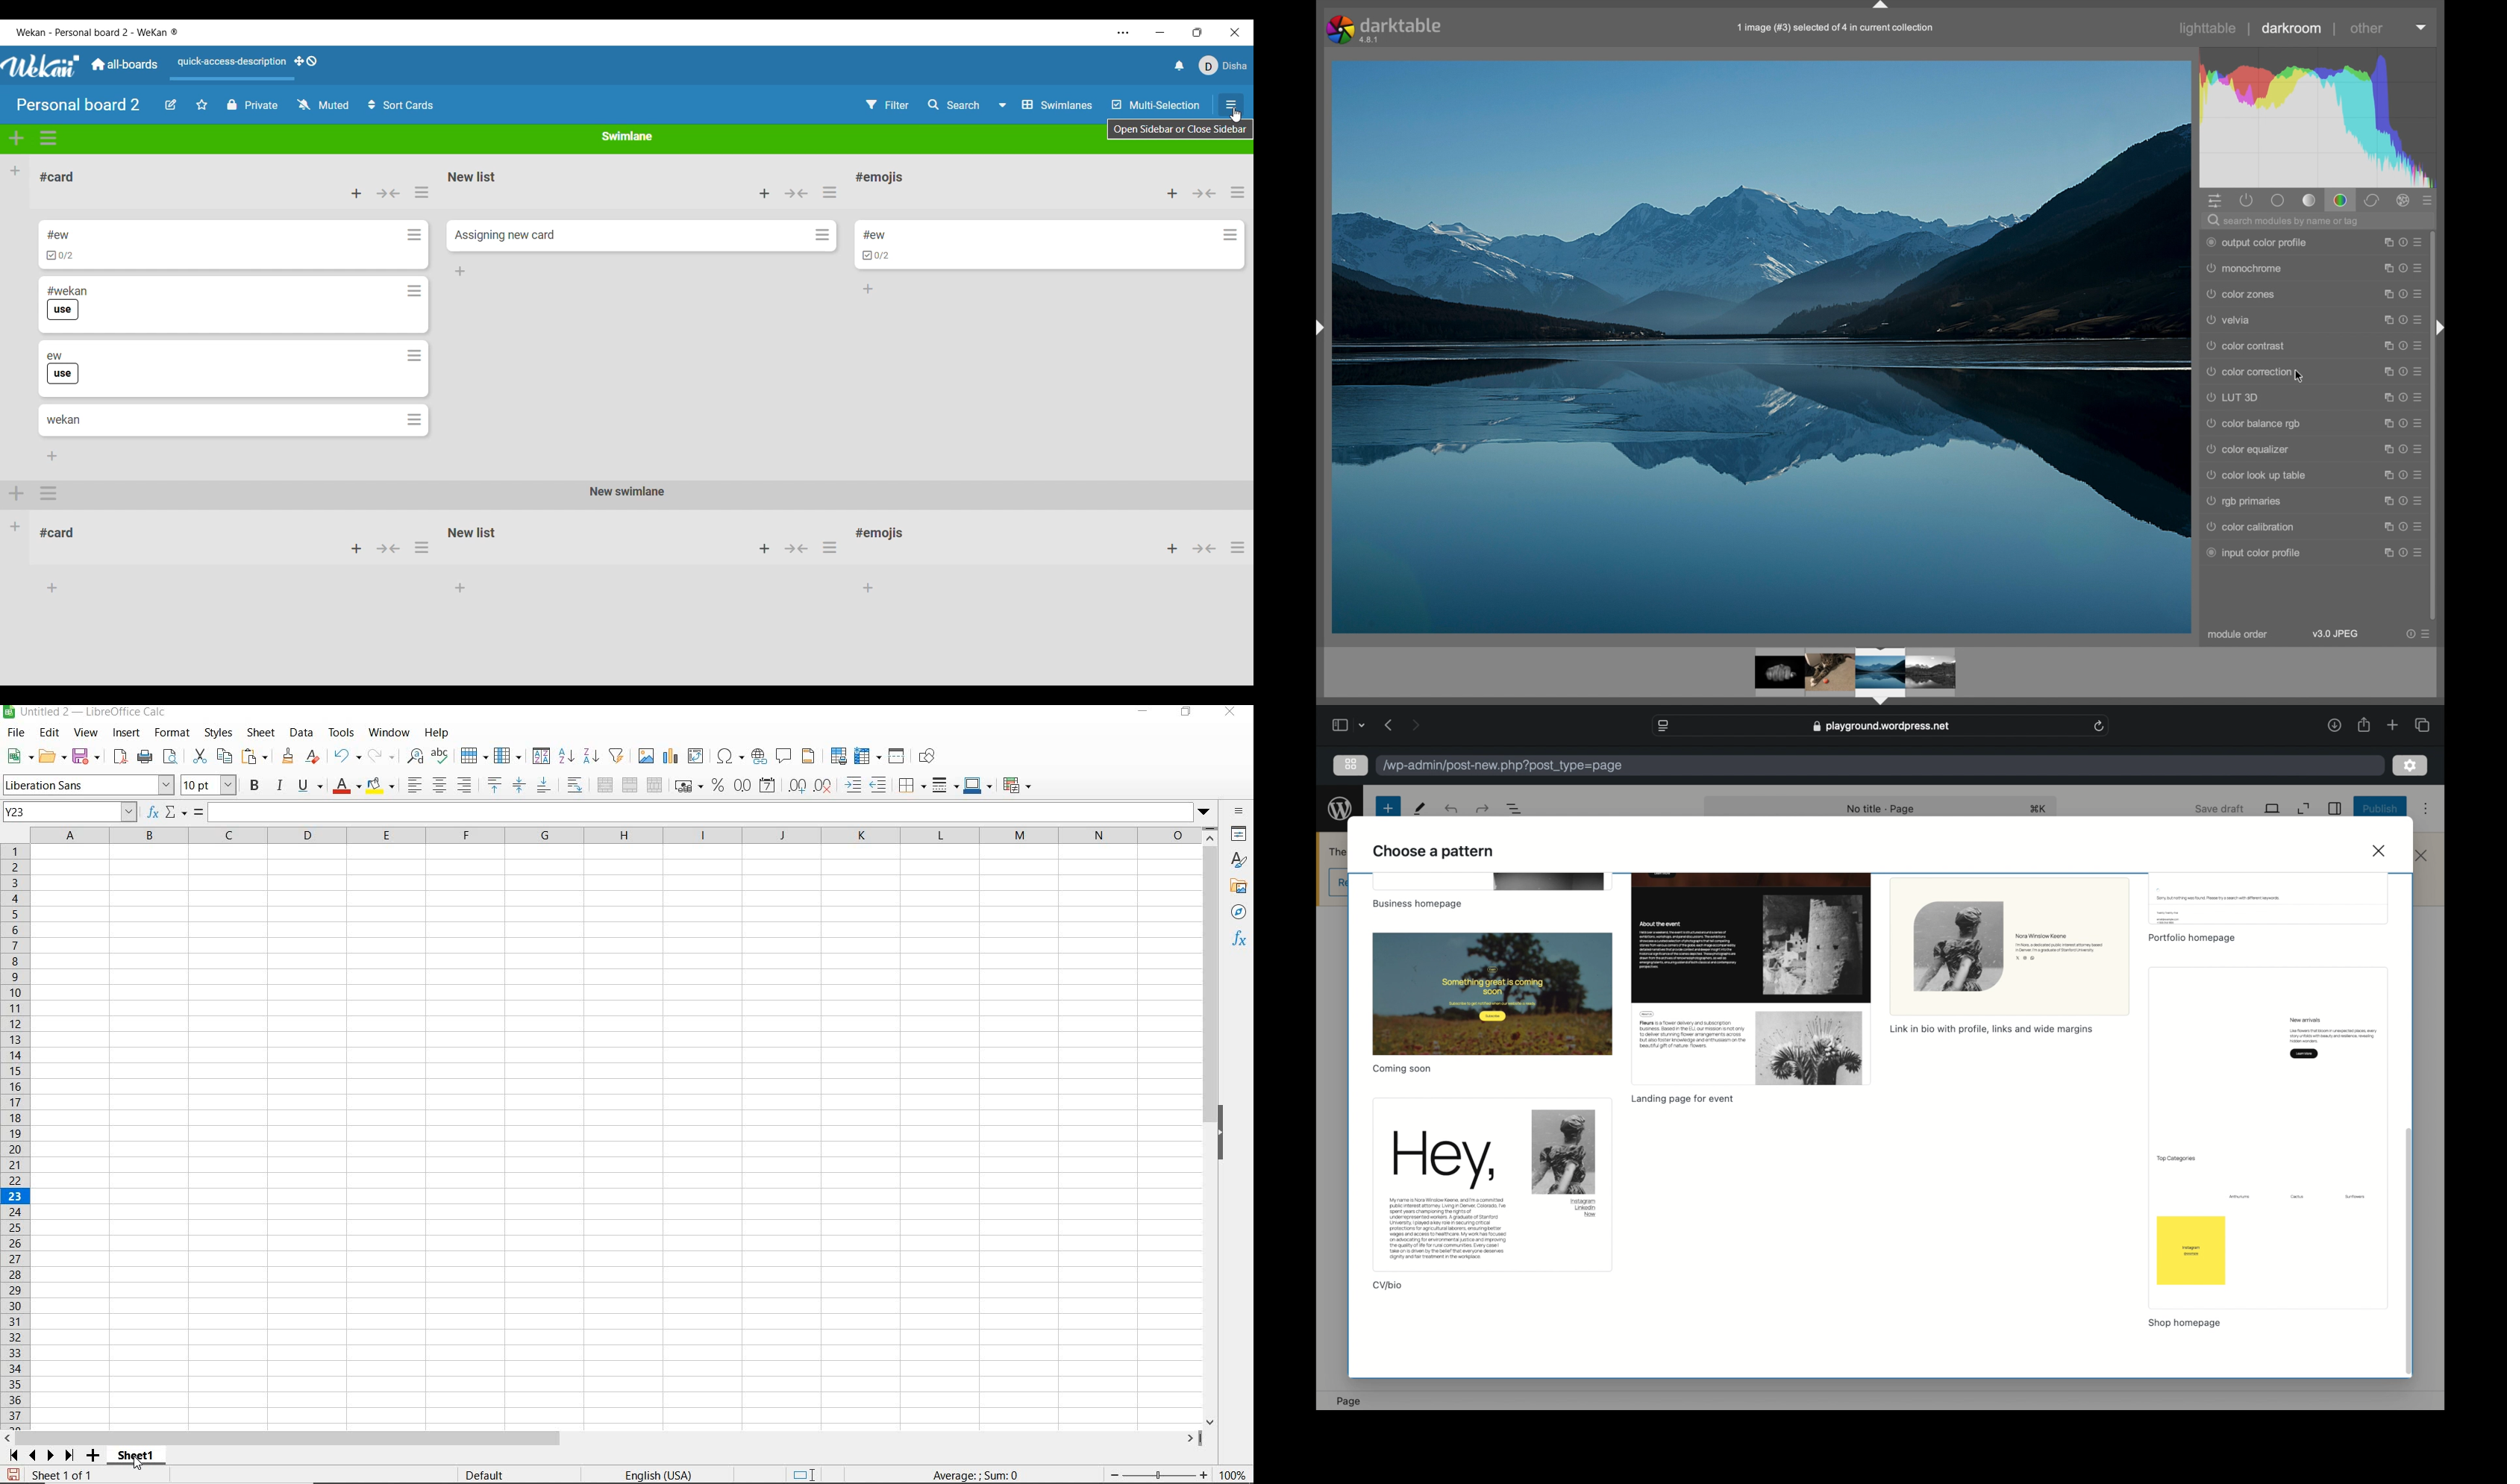 This screenshot has height=1484, width=2520. Describe the element at coordinates (887, 104) in the screenshot. I see `Filter` at that location.